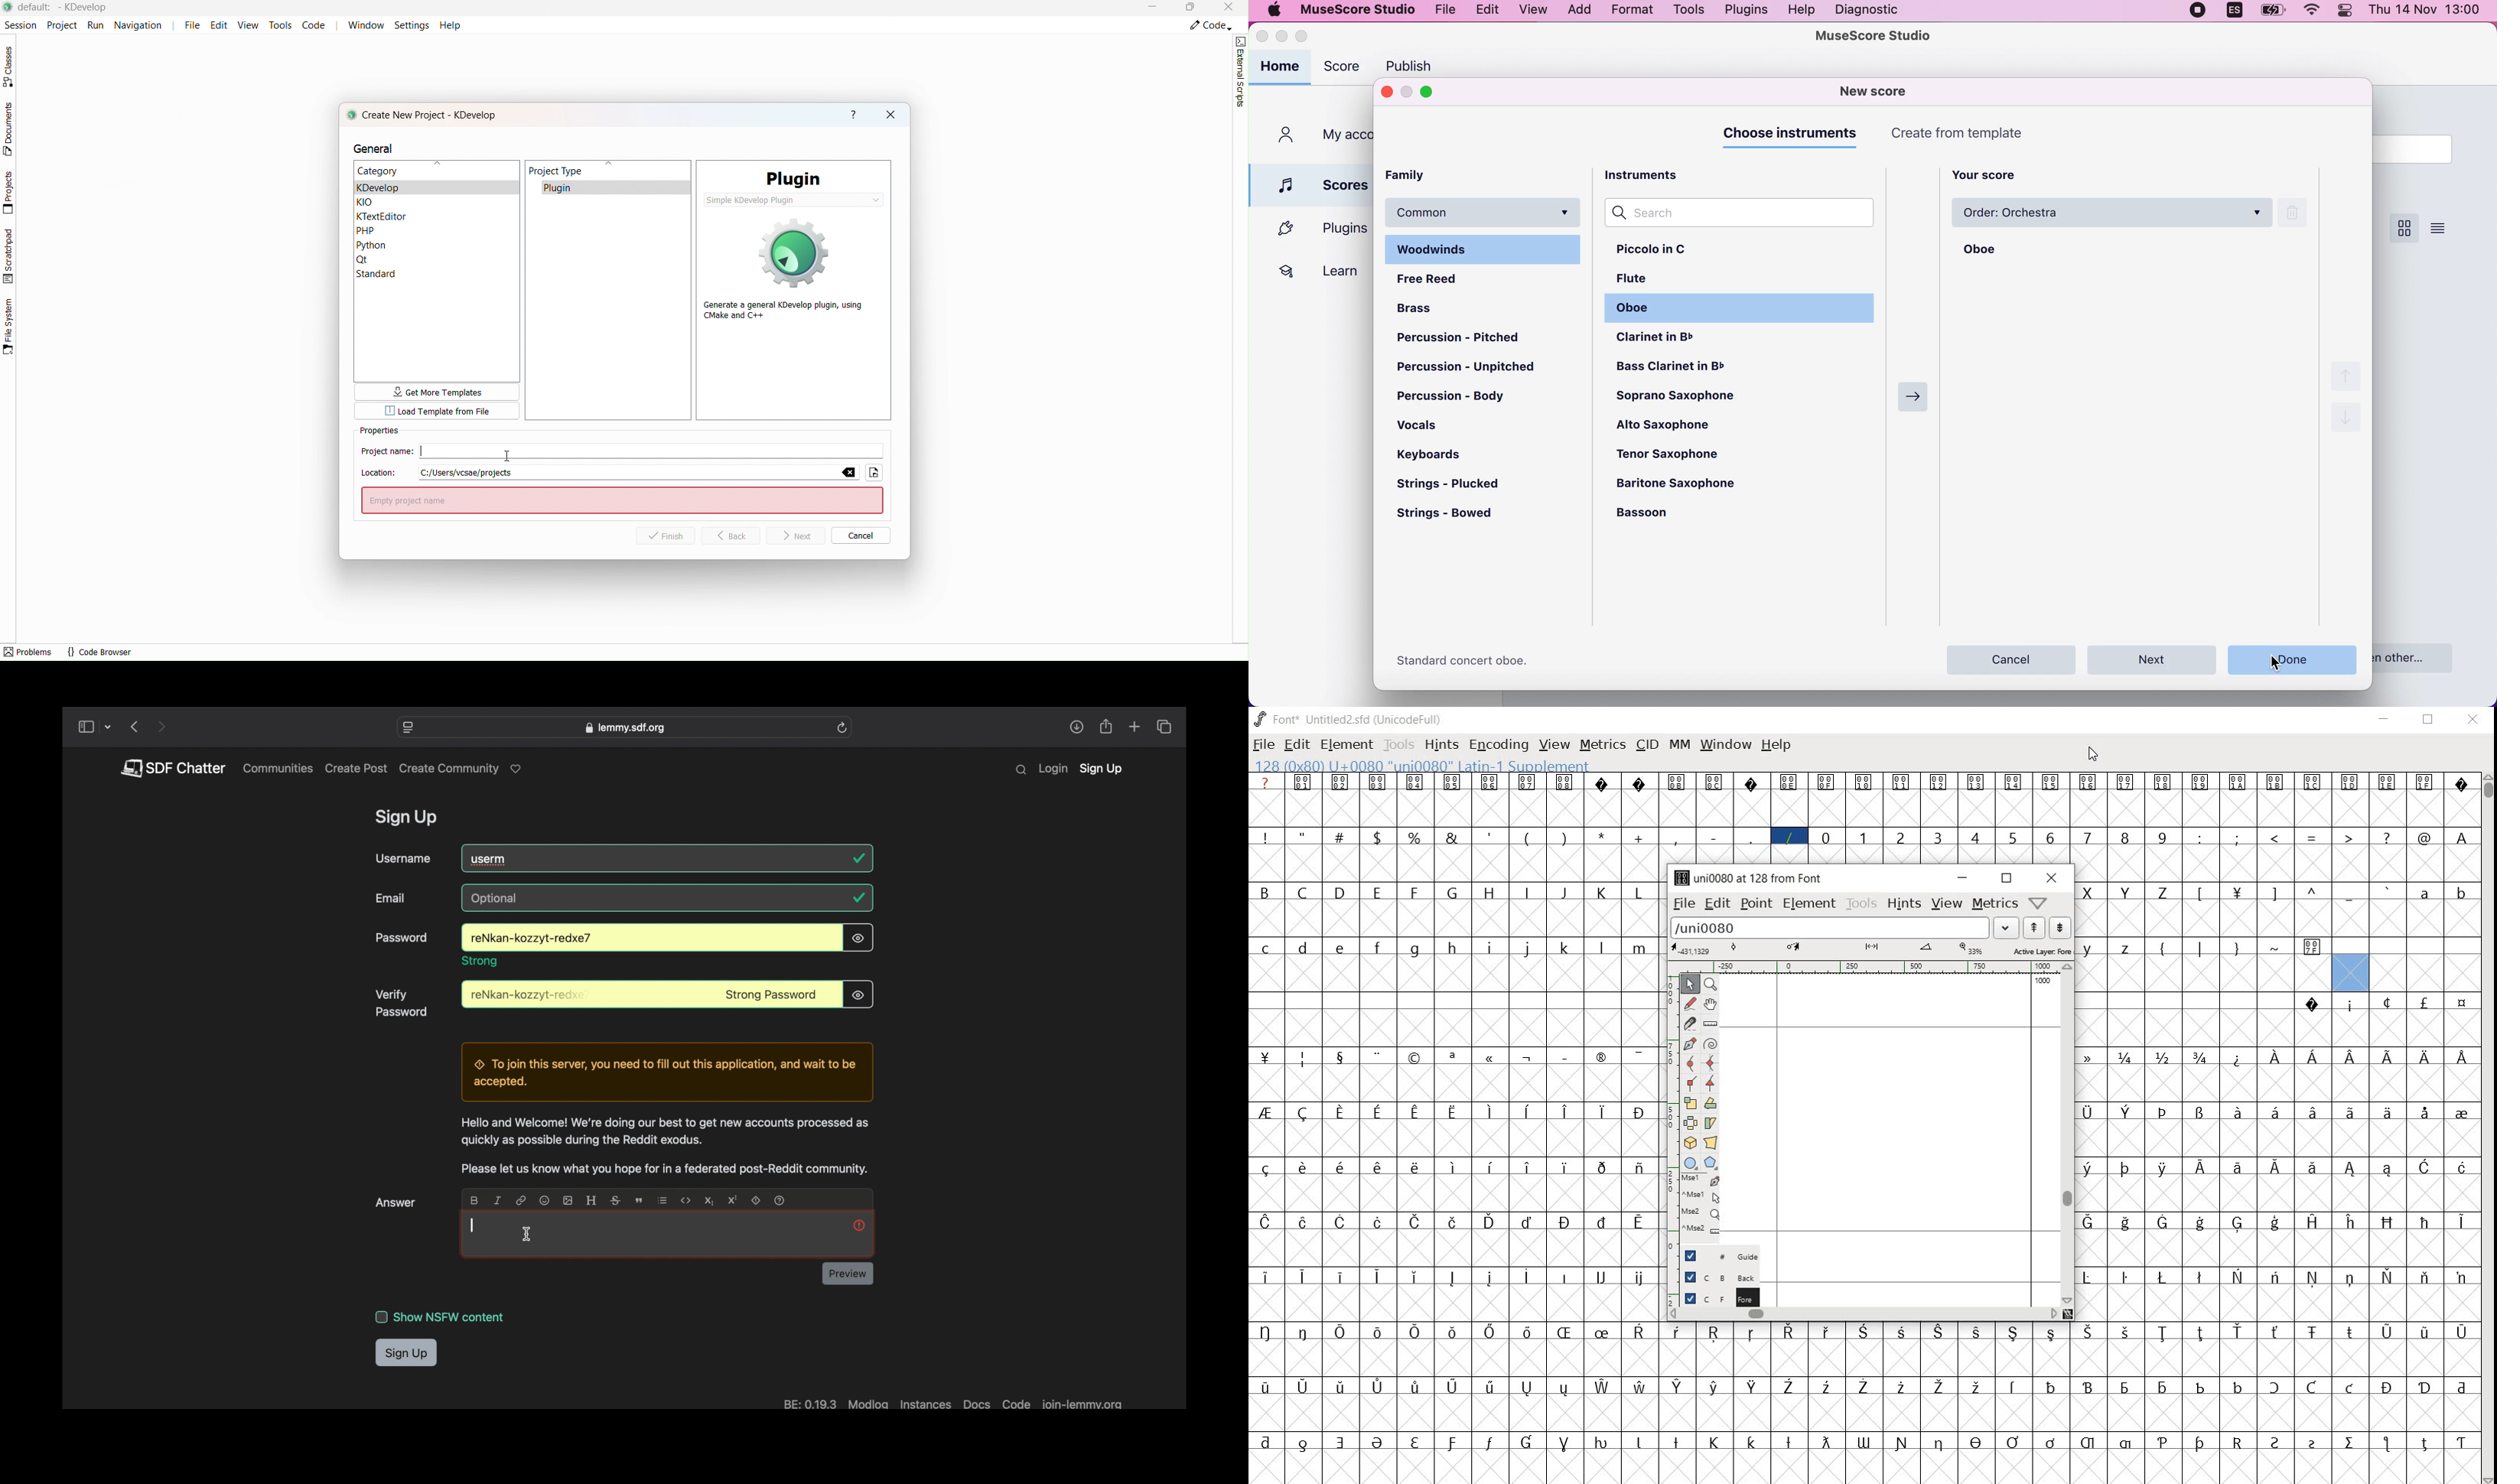 This screenshot has width=2520, height=1484. What do you see at coordinates (2165, 1112) in the screenshot?
I see `glyph` at bounding box center [2165, 1112].